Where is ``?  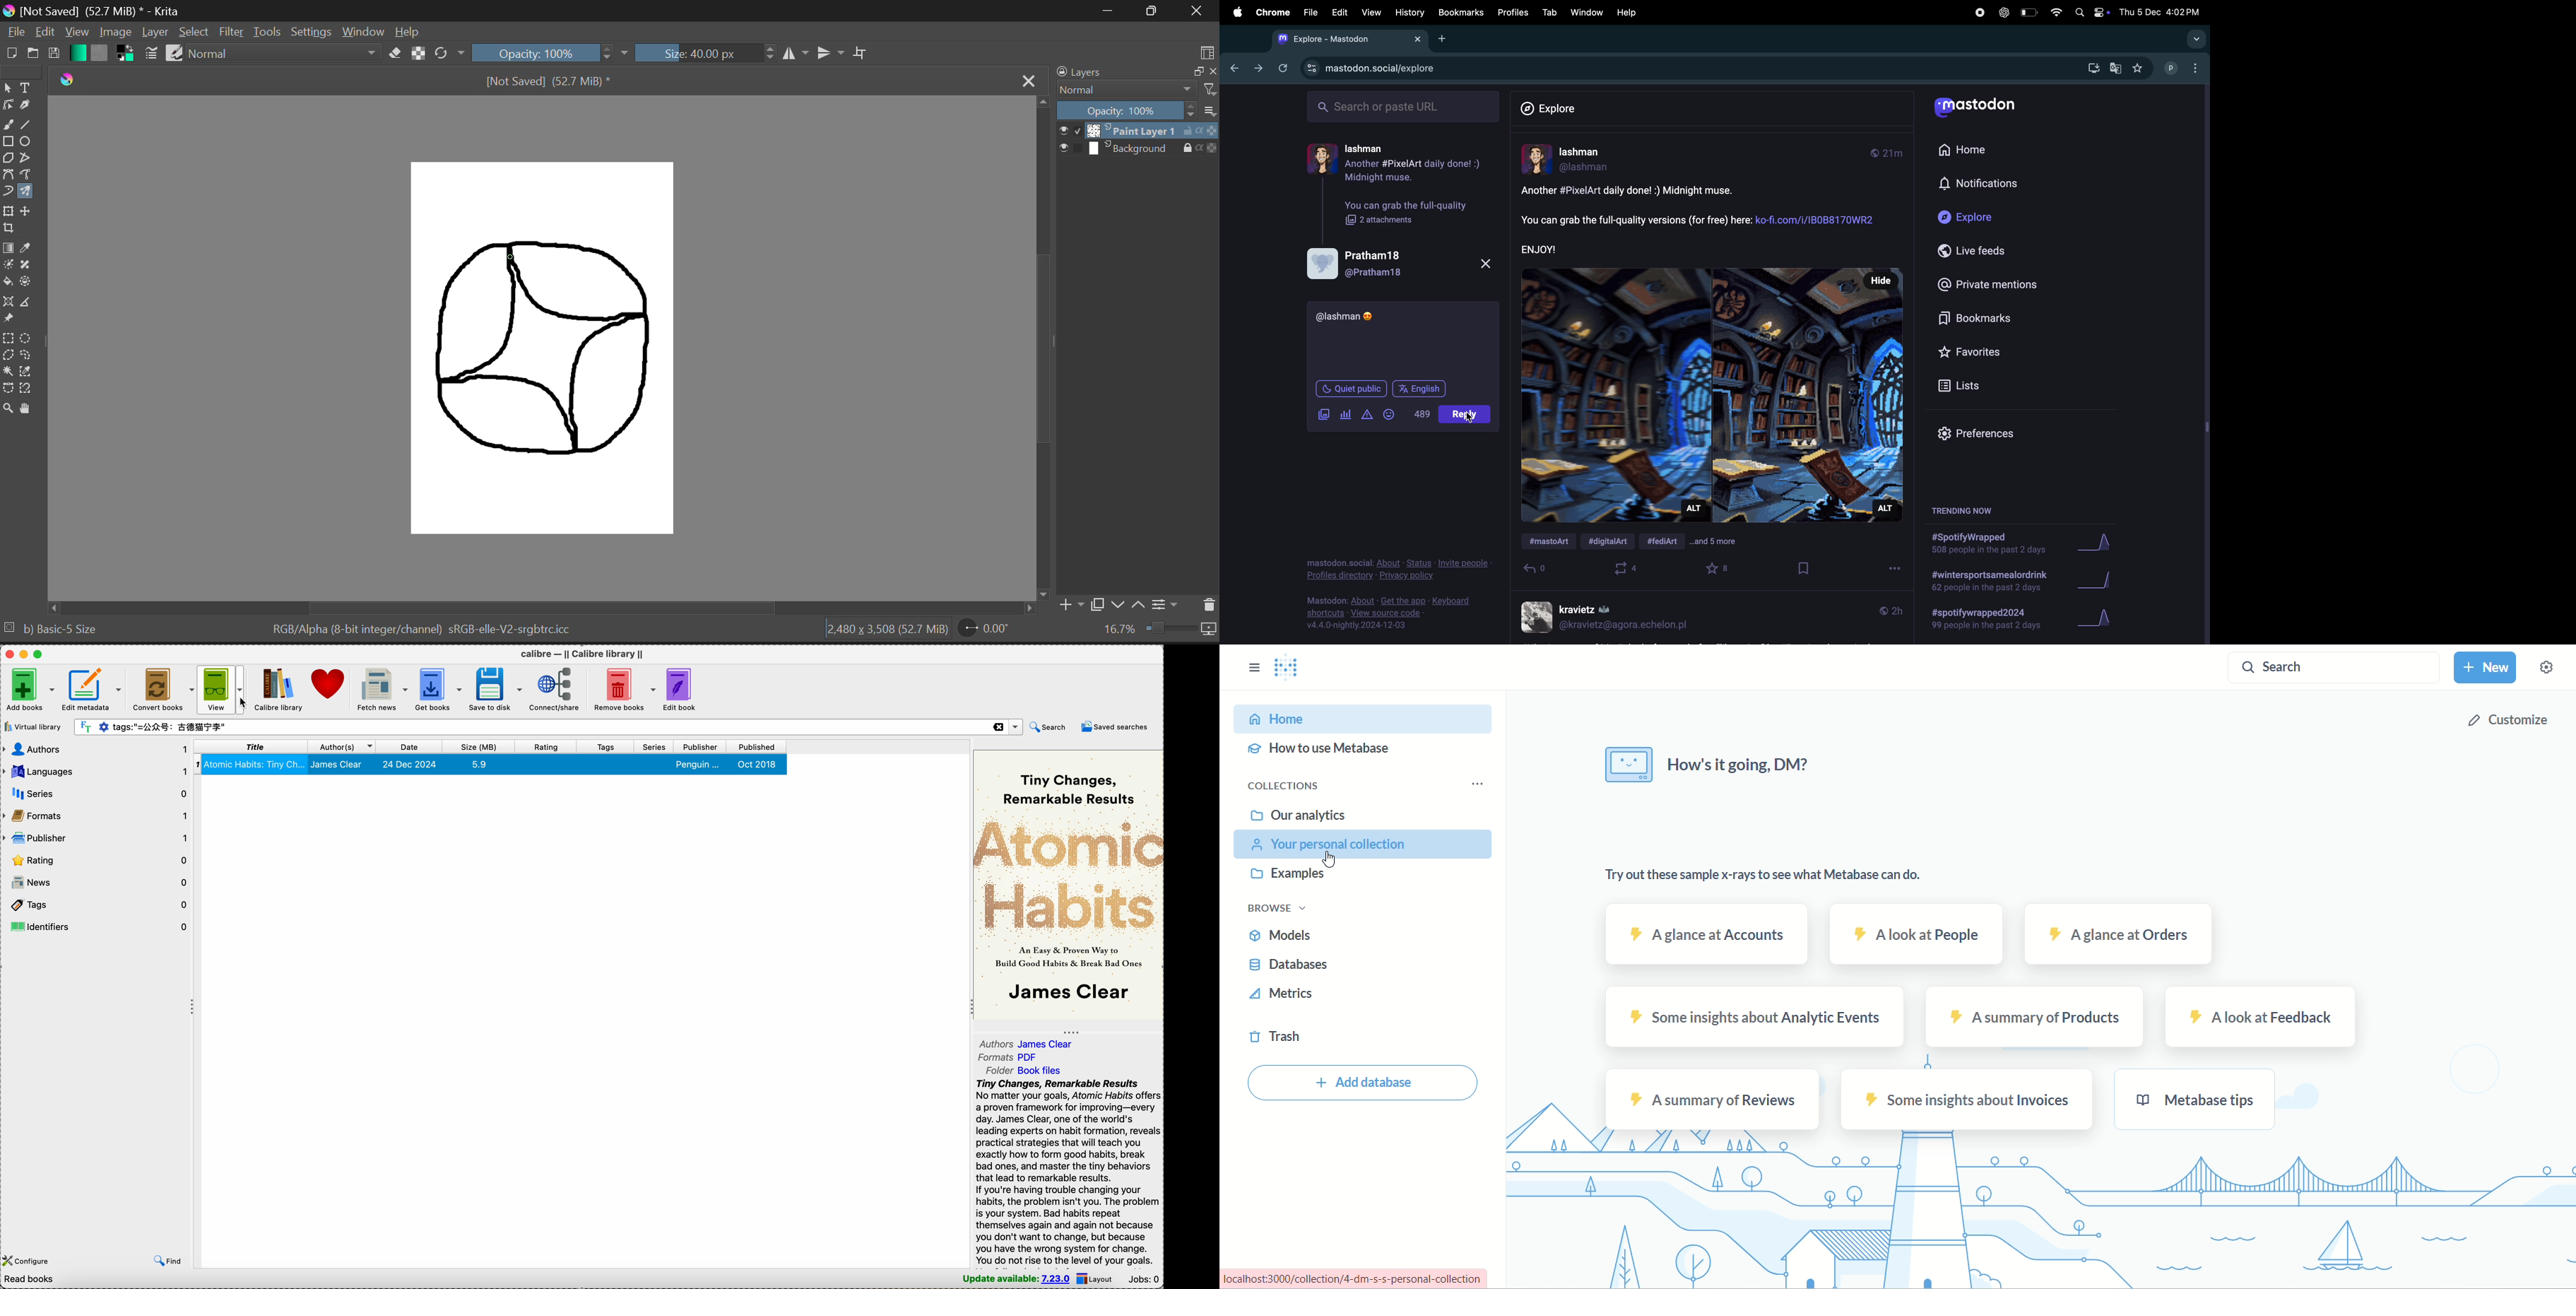
 is located at coordinates (1211, 89).